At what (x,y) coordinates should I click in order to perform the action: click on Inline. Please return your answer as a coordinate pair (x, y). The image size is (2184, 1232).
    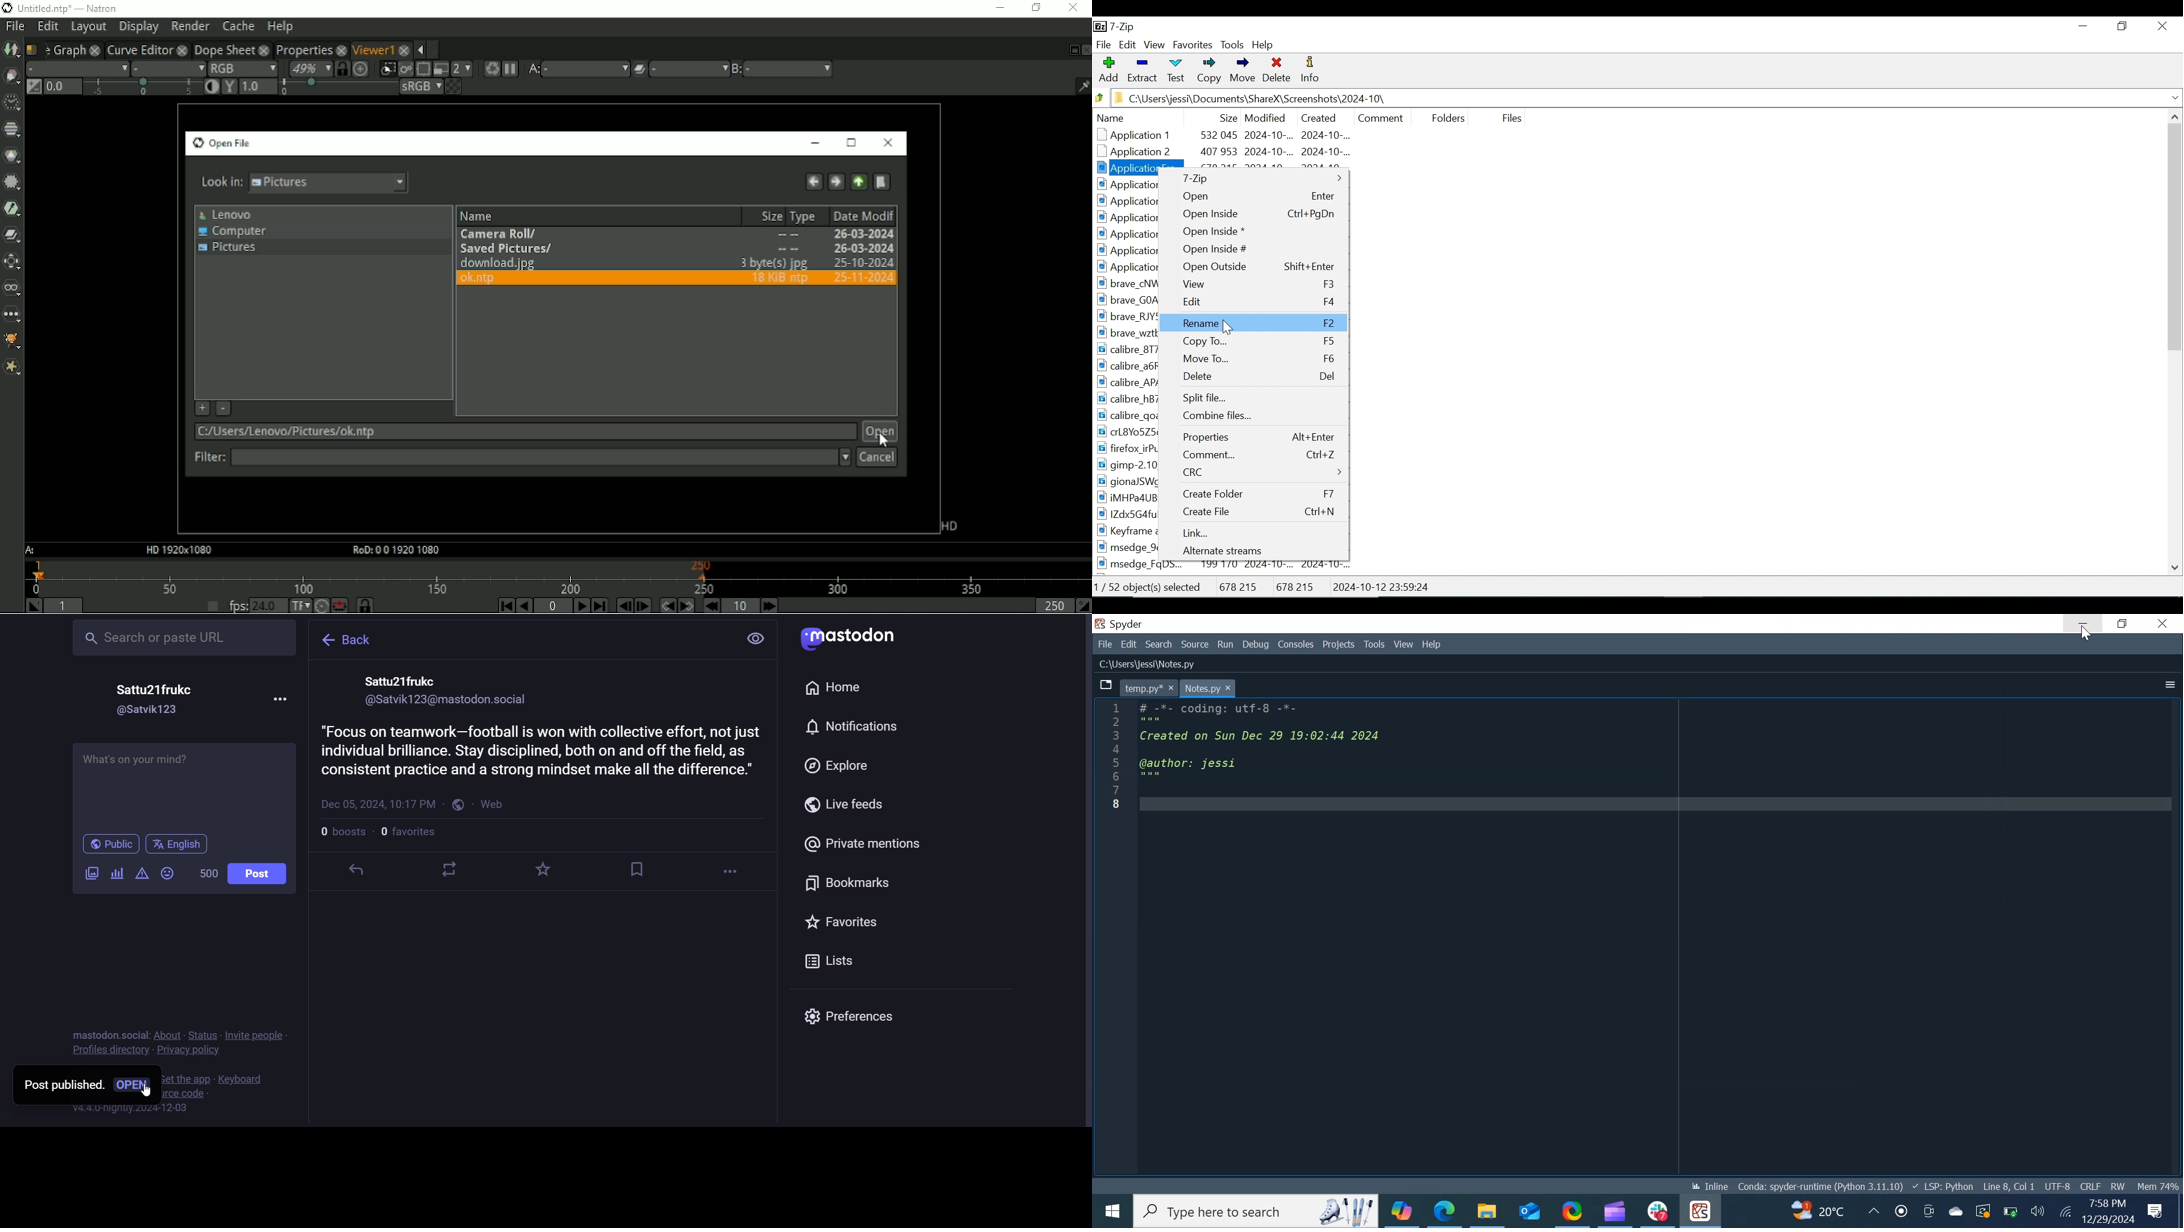
    Looking at the image, I should click on (1708, 1186).